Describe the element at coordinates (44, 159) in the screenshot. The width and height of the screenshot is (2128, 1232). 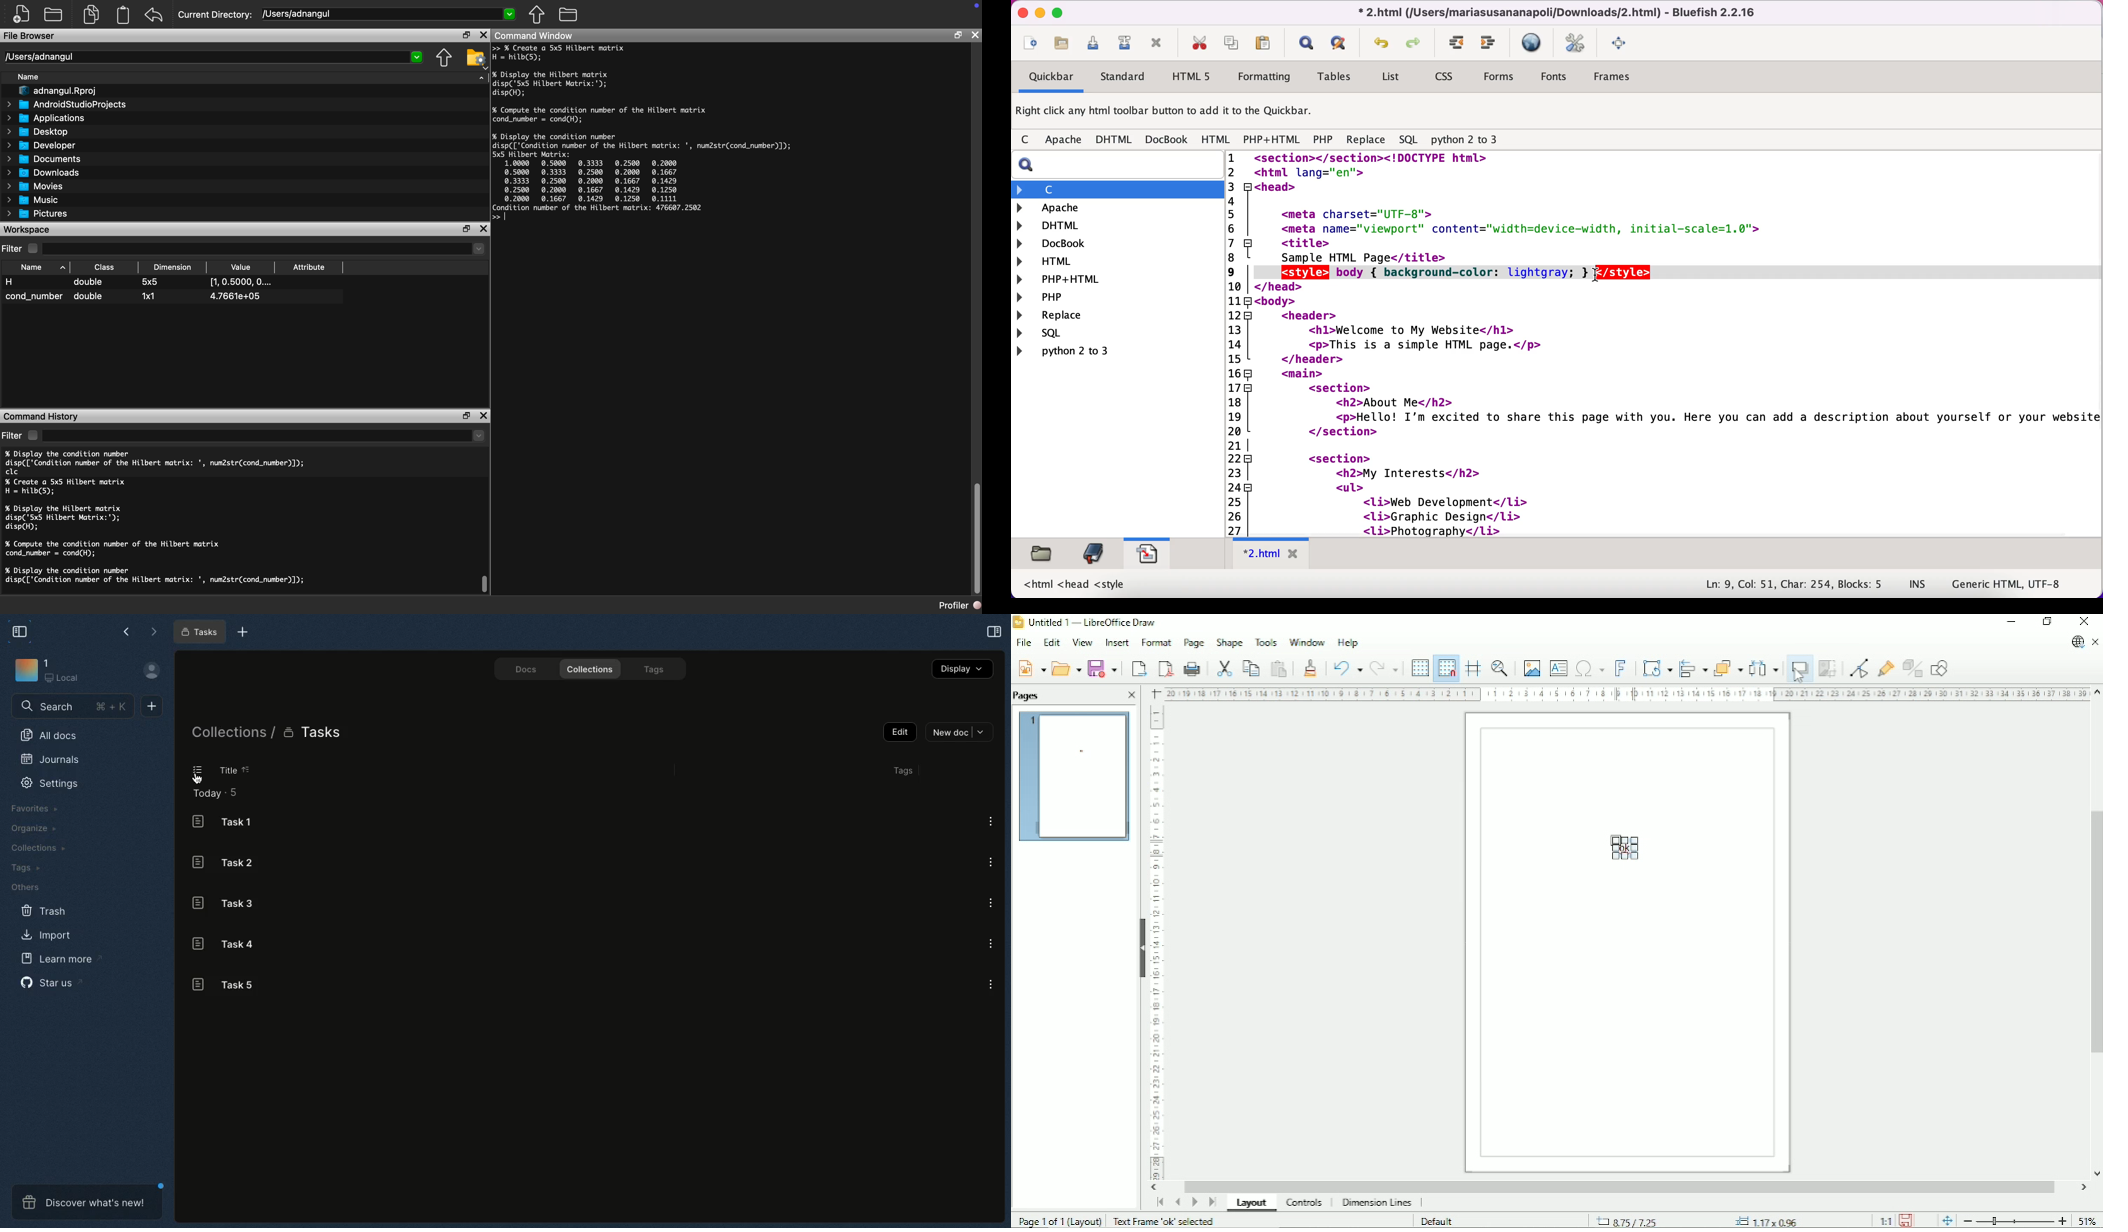
I see `Documents` at that location.